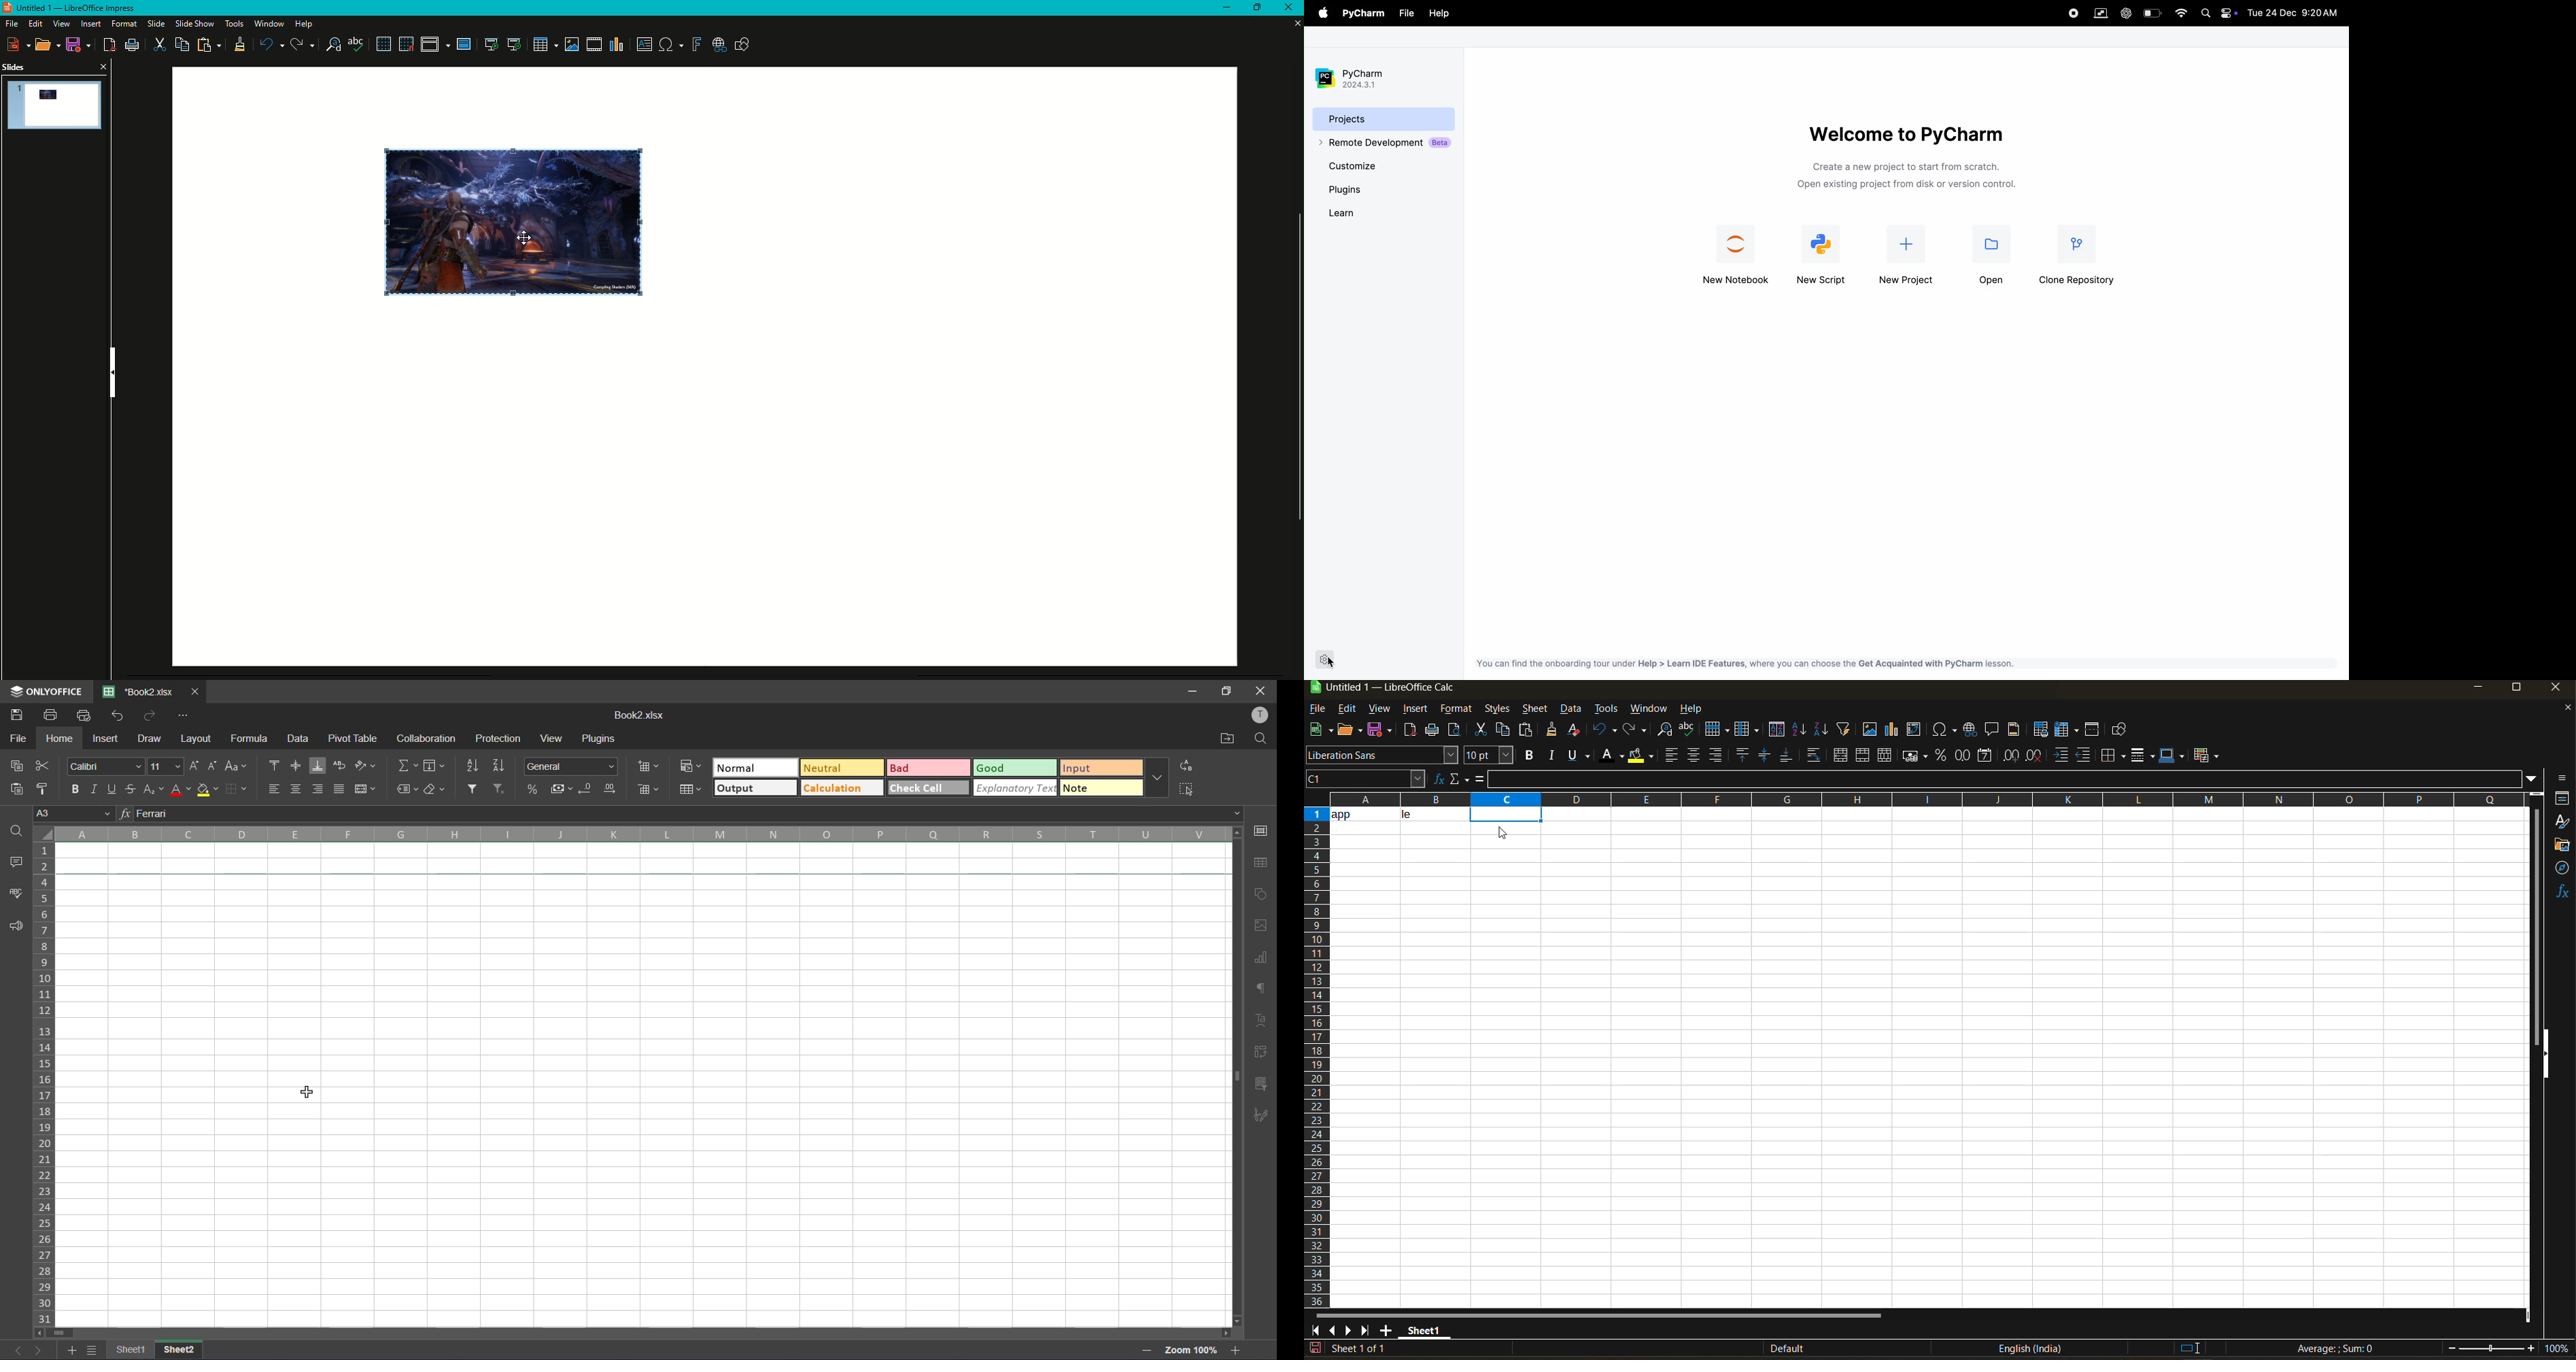  Describe the element at coordinates (86, 717) in the screenshot. I see `quick print` at that location.